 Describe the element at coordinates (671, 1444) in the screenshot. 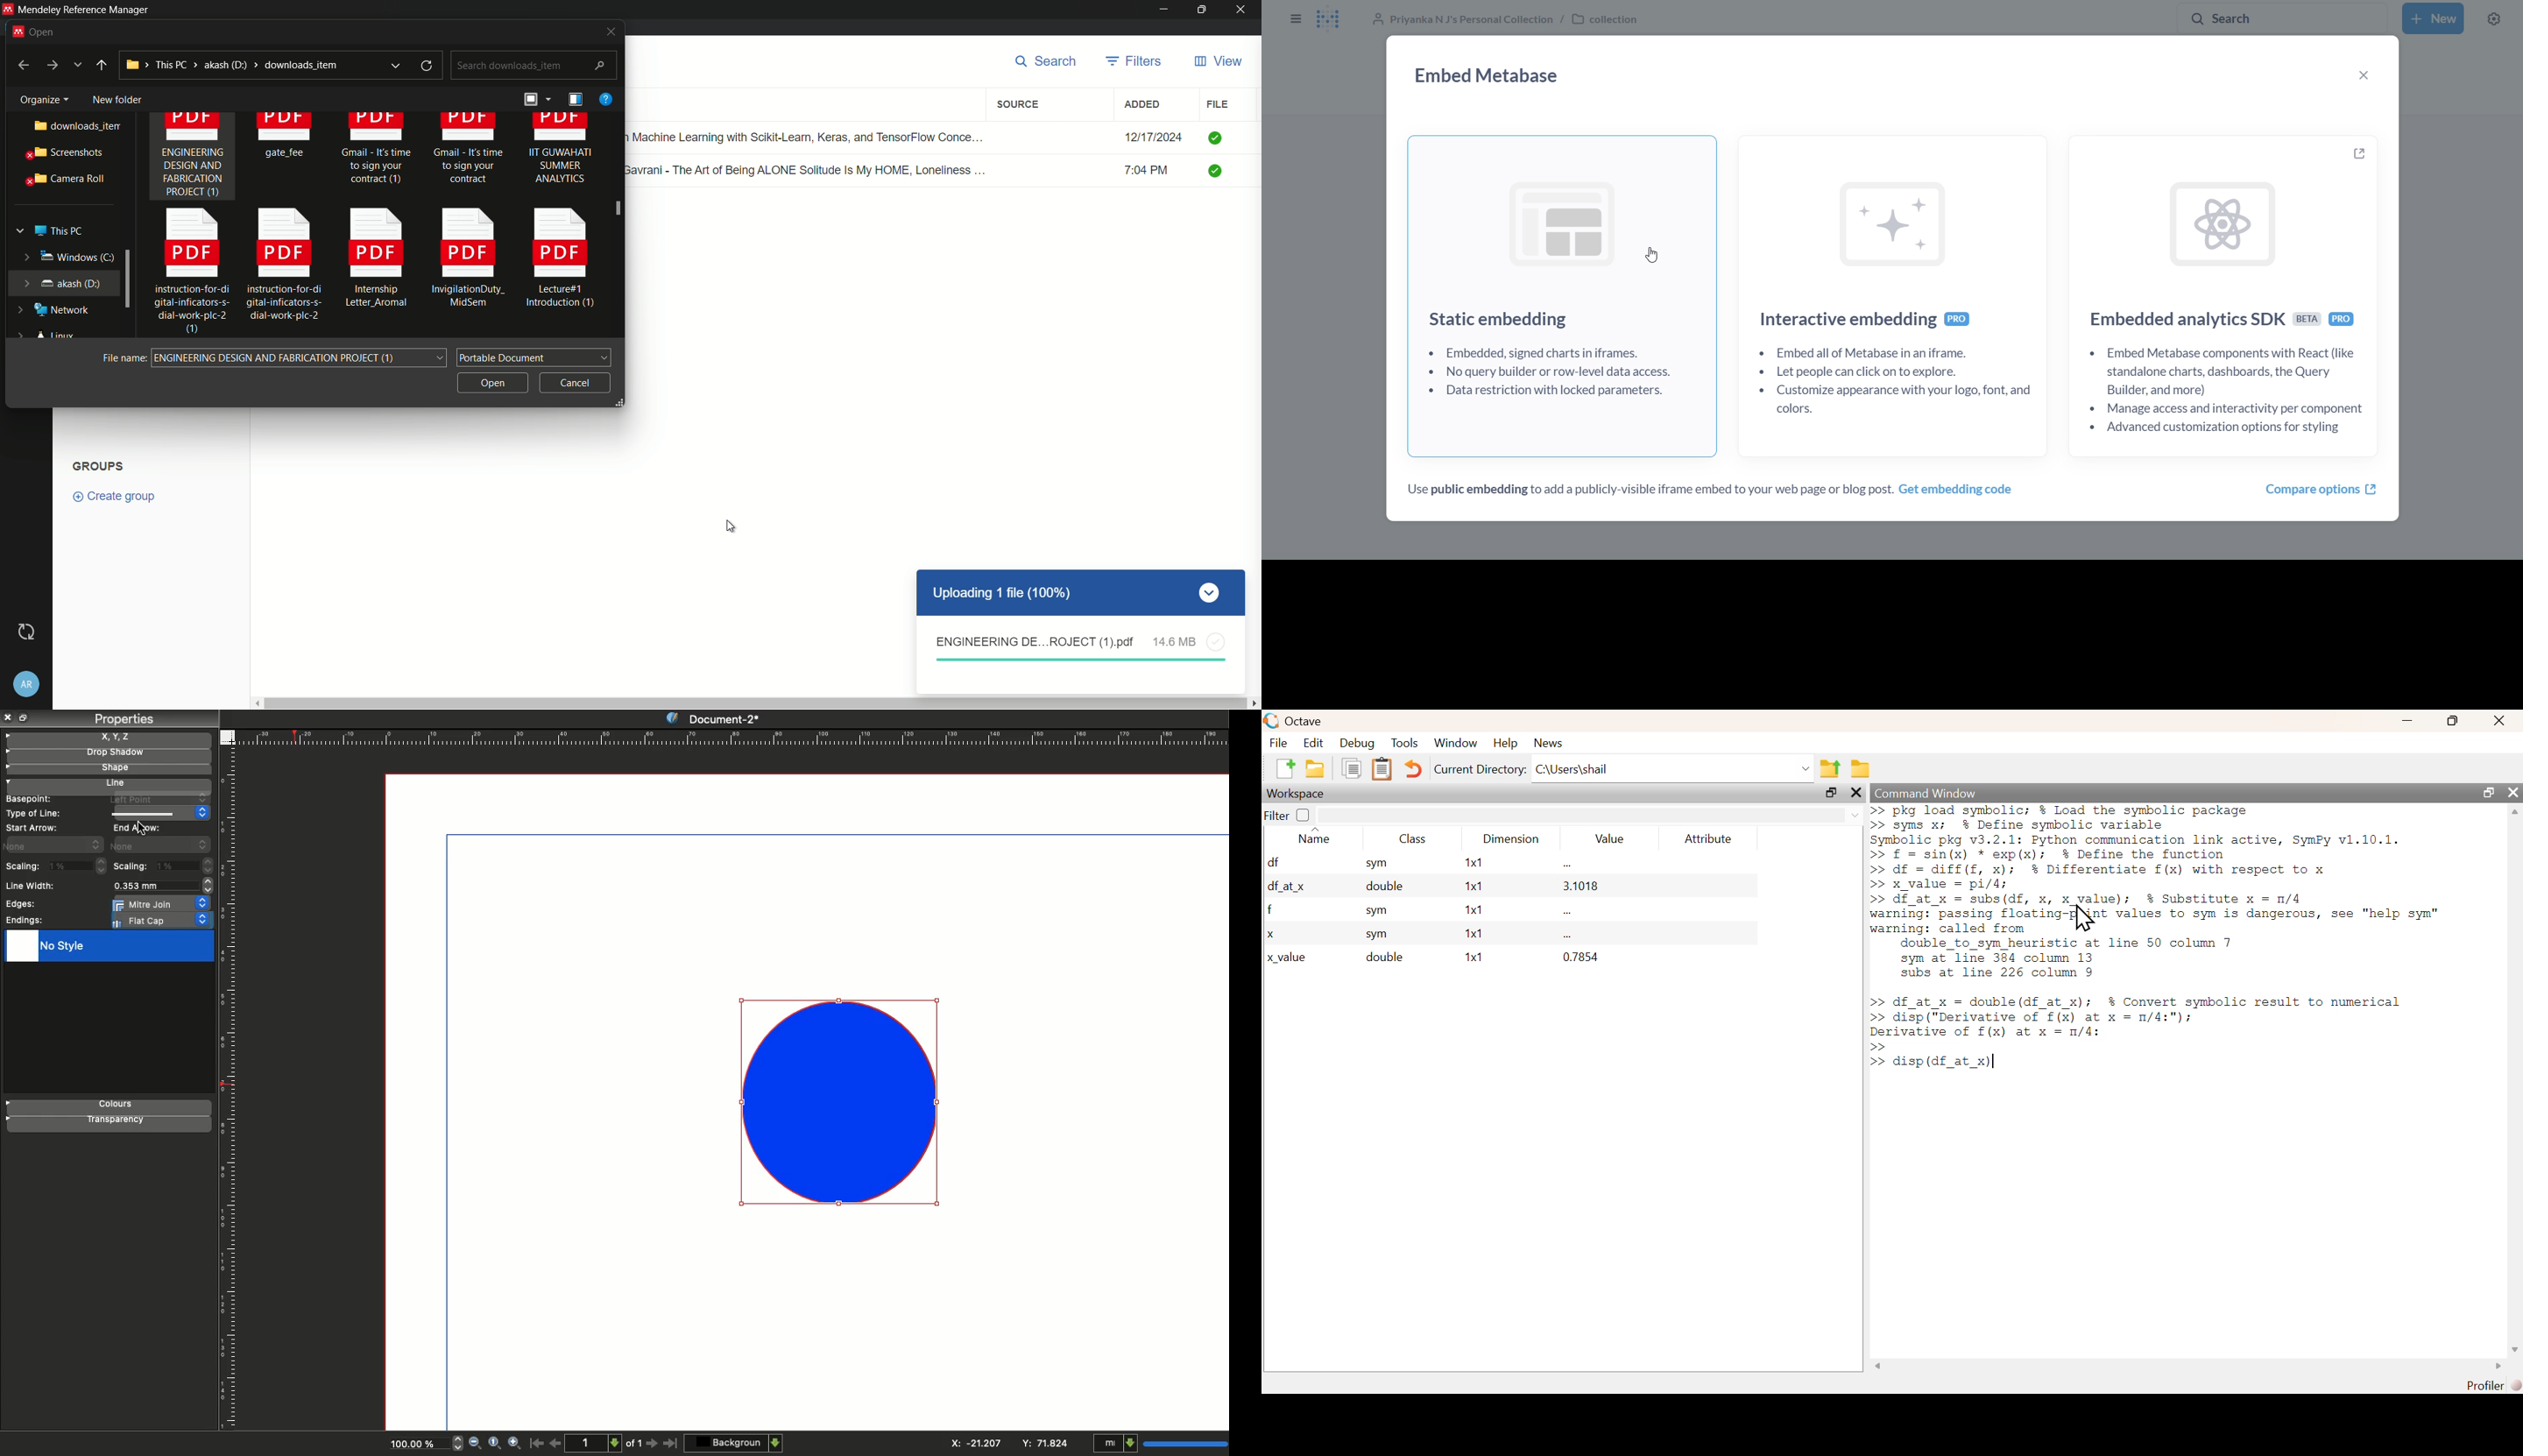

I see `Last page` at that location.